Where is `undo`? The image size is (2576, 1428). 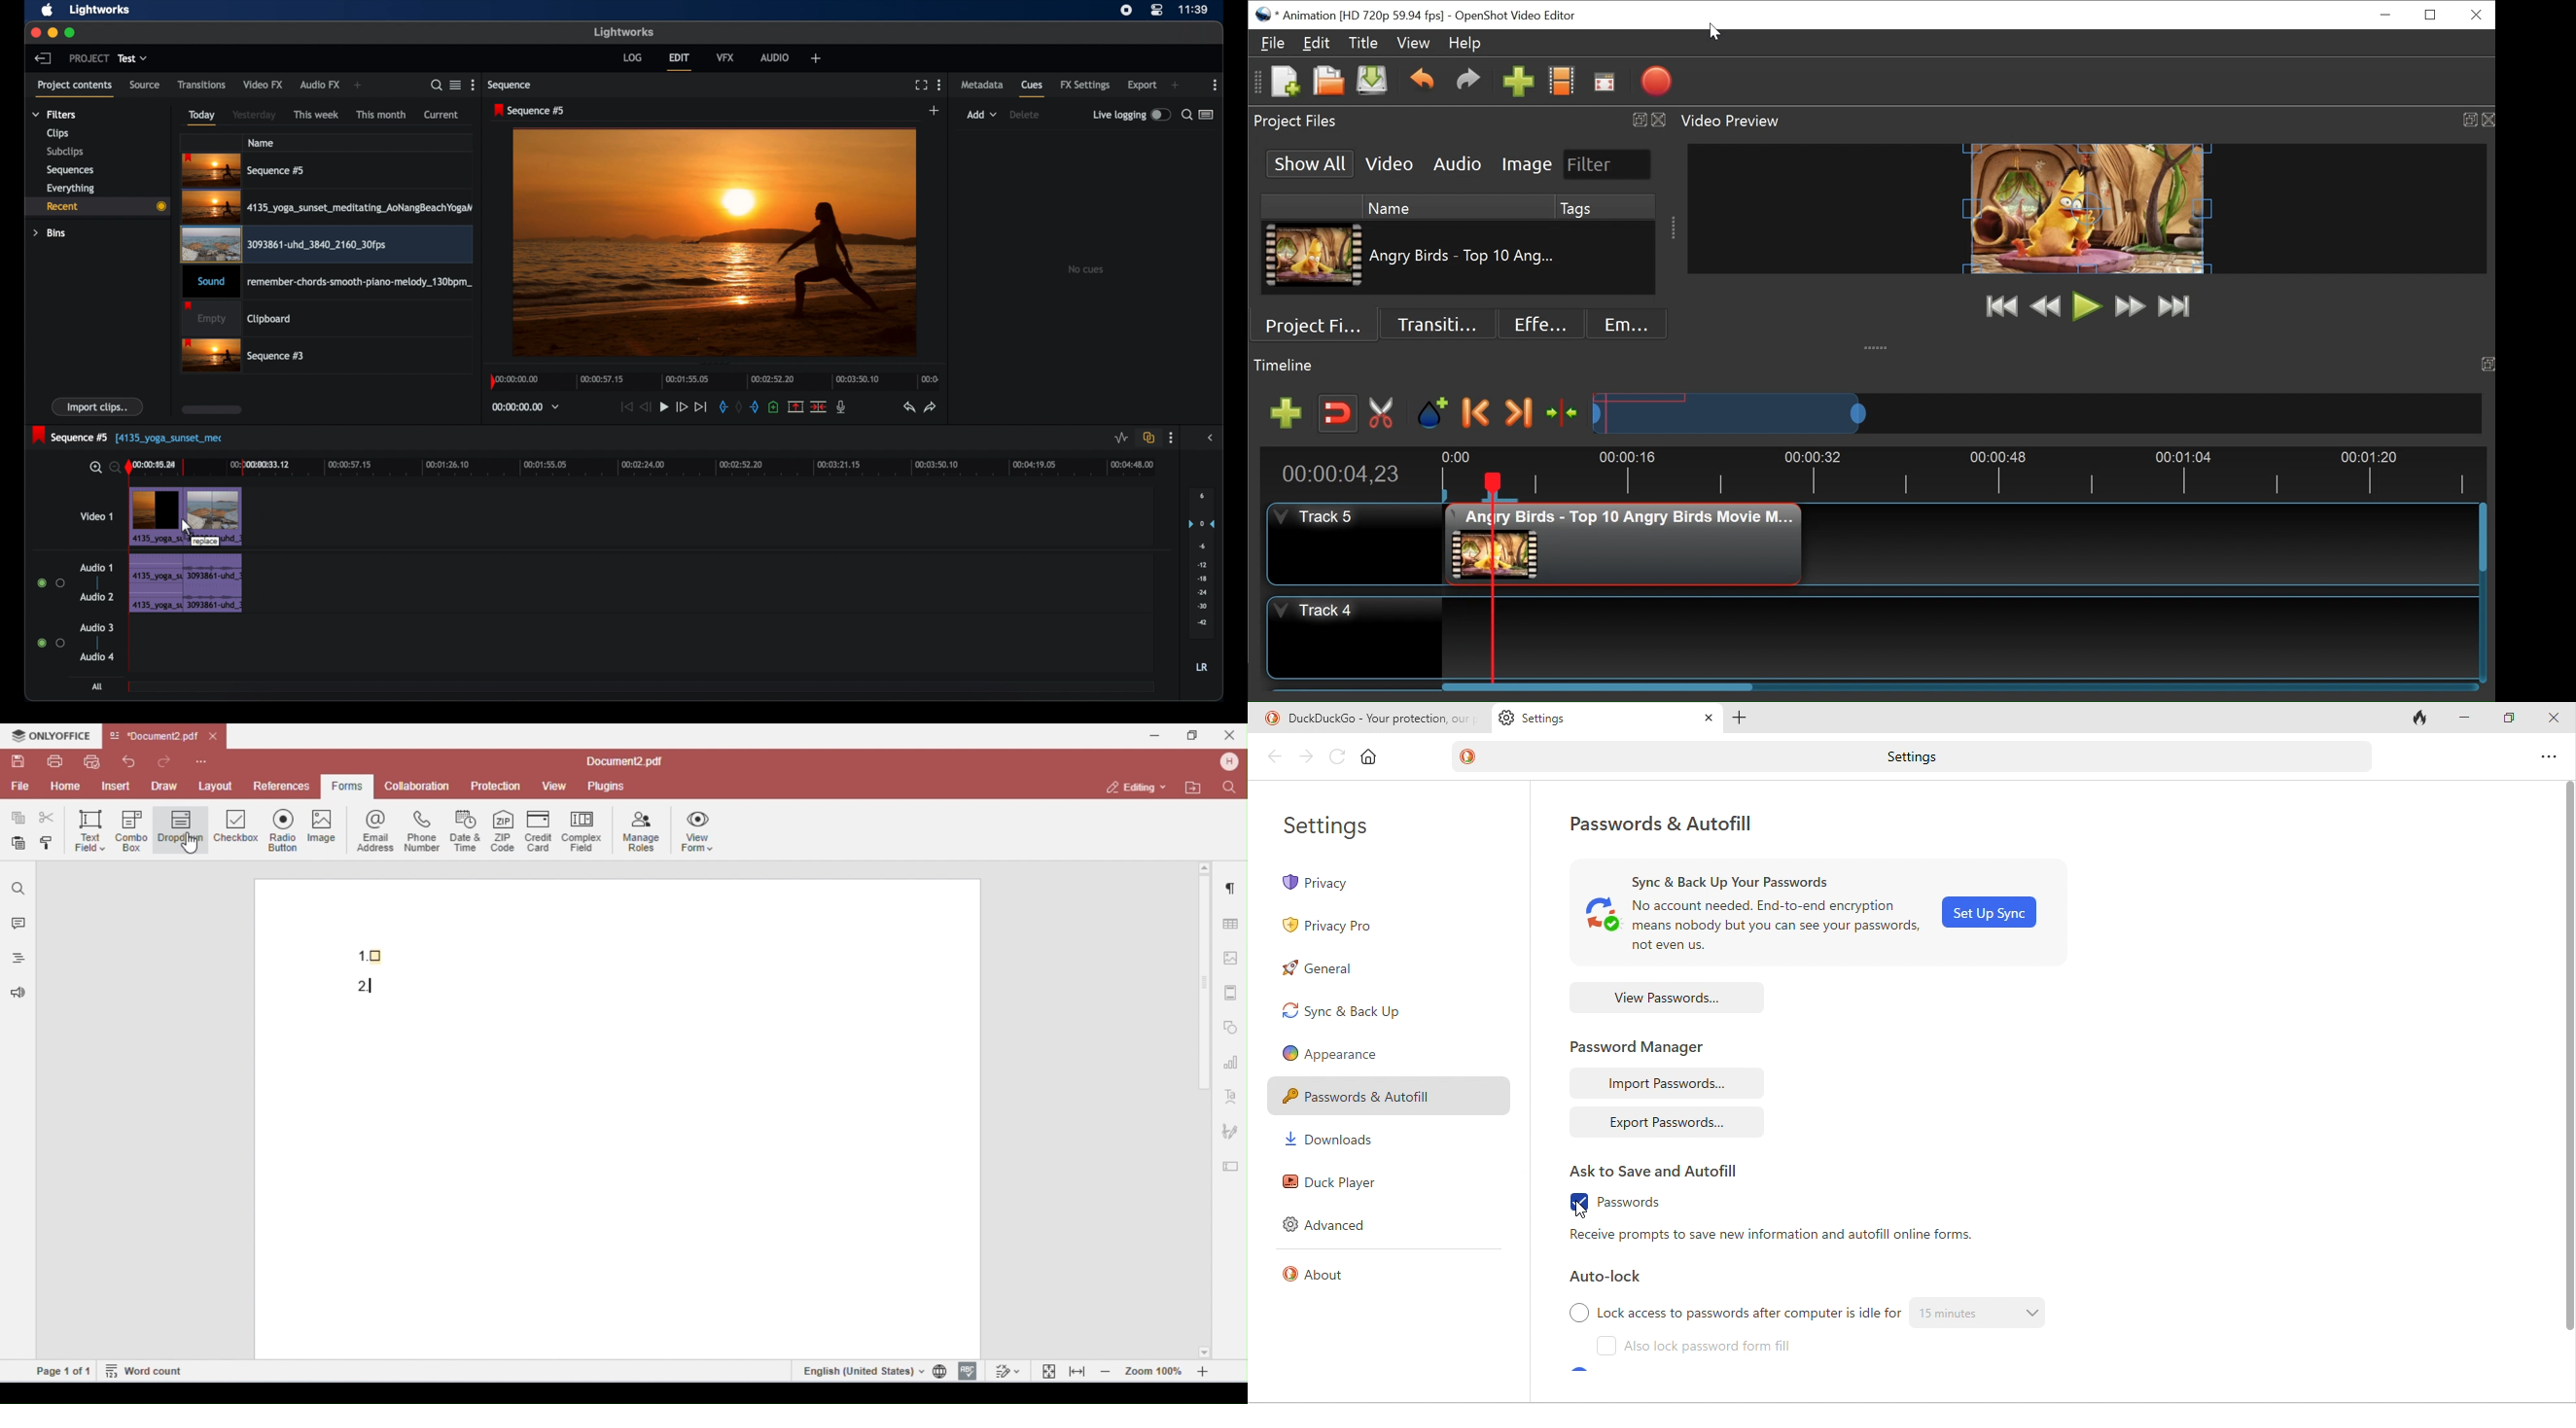
undo is located at coordinates (908, 408).